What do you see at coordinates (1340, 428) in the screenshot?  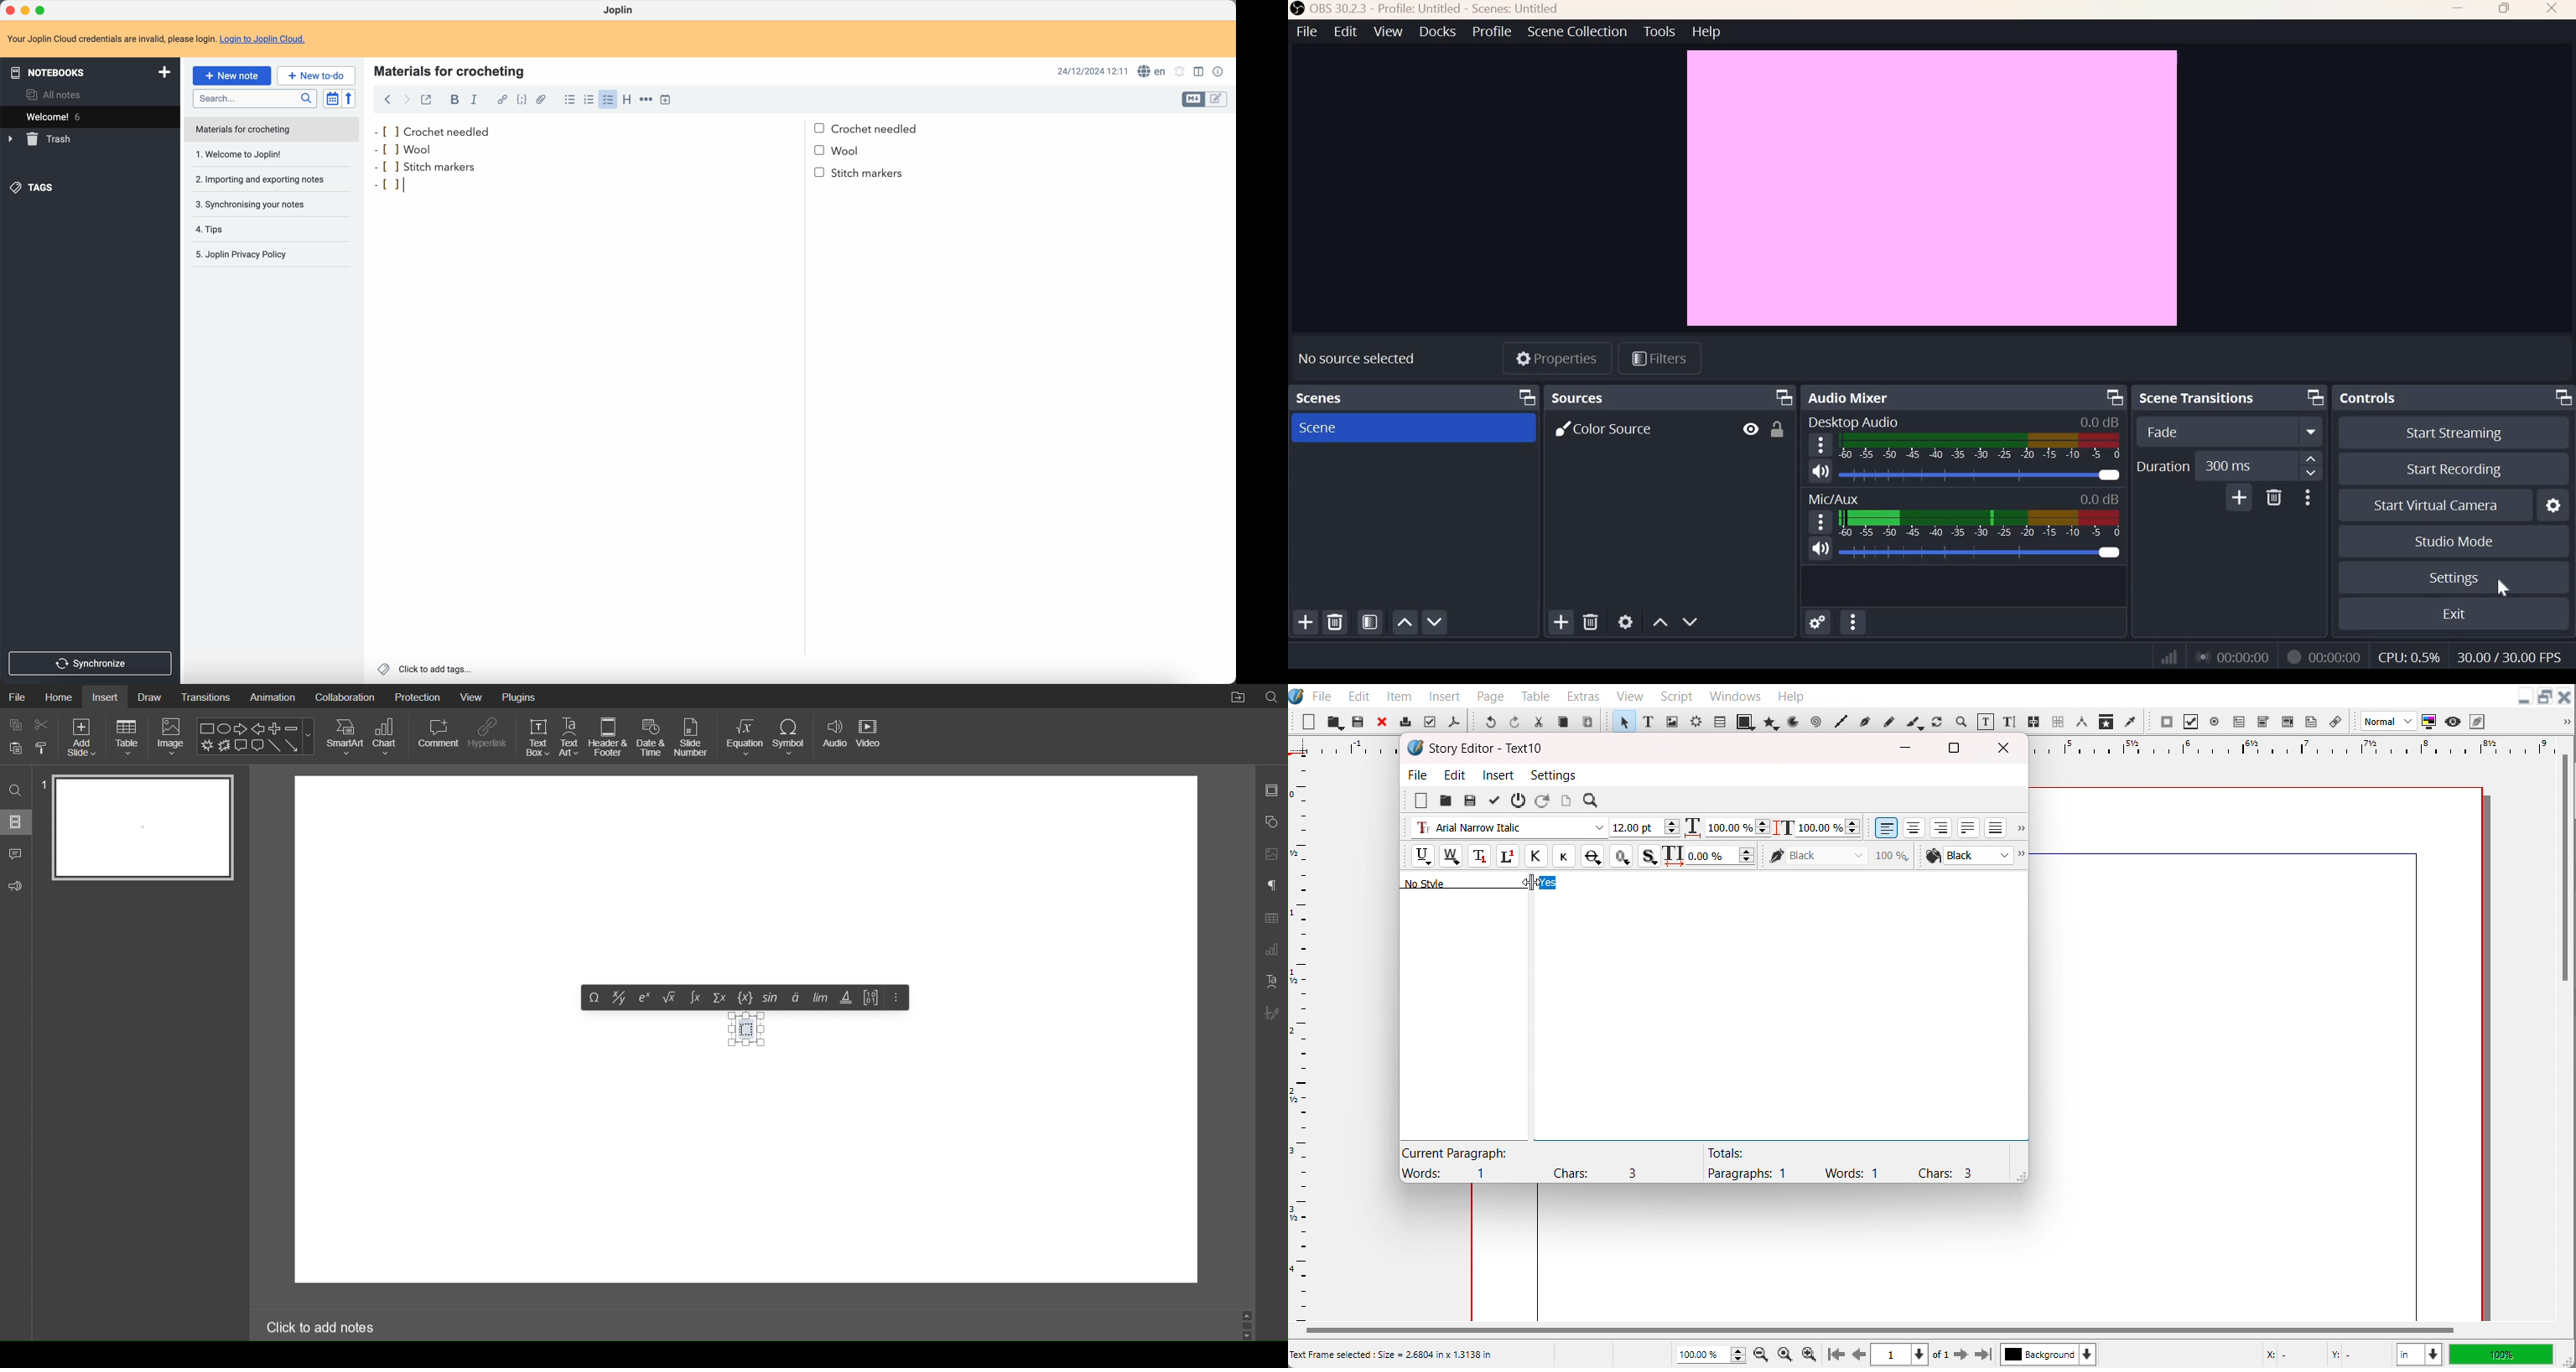 I see `Scene` at bounding box center [1340, 428].